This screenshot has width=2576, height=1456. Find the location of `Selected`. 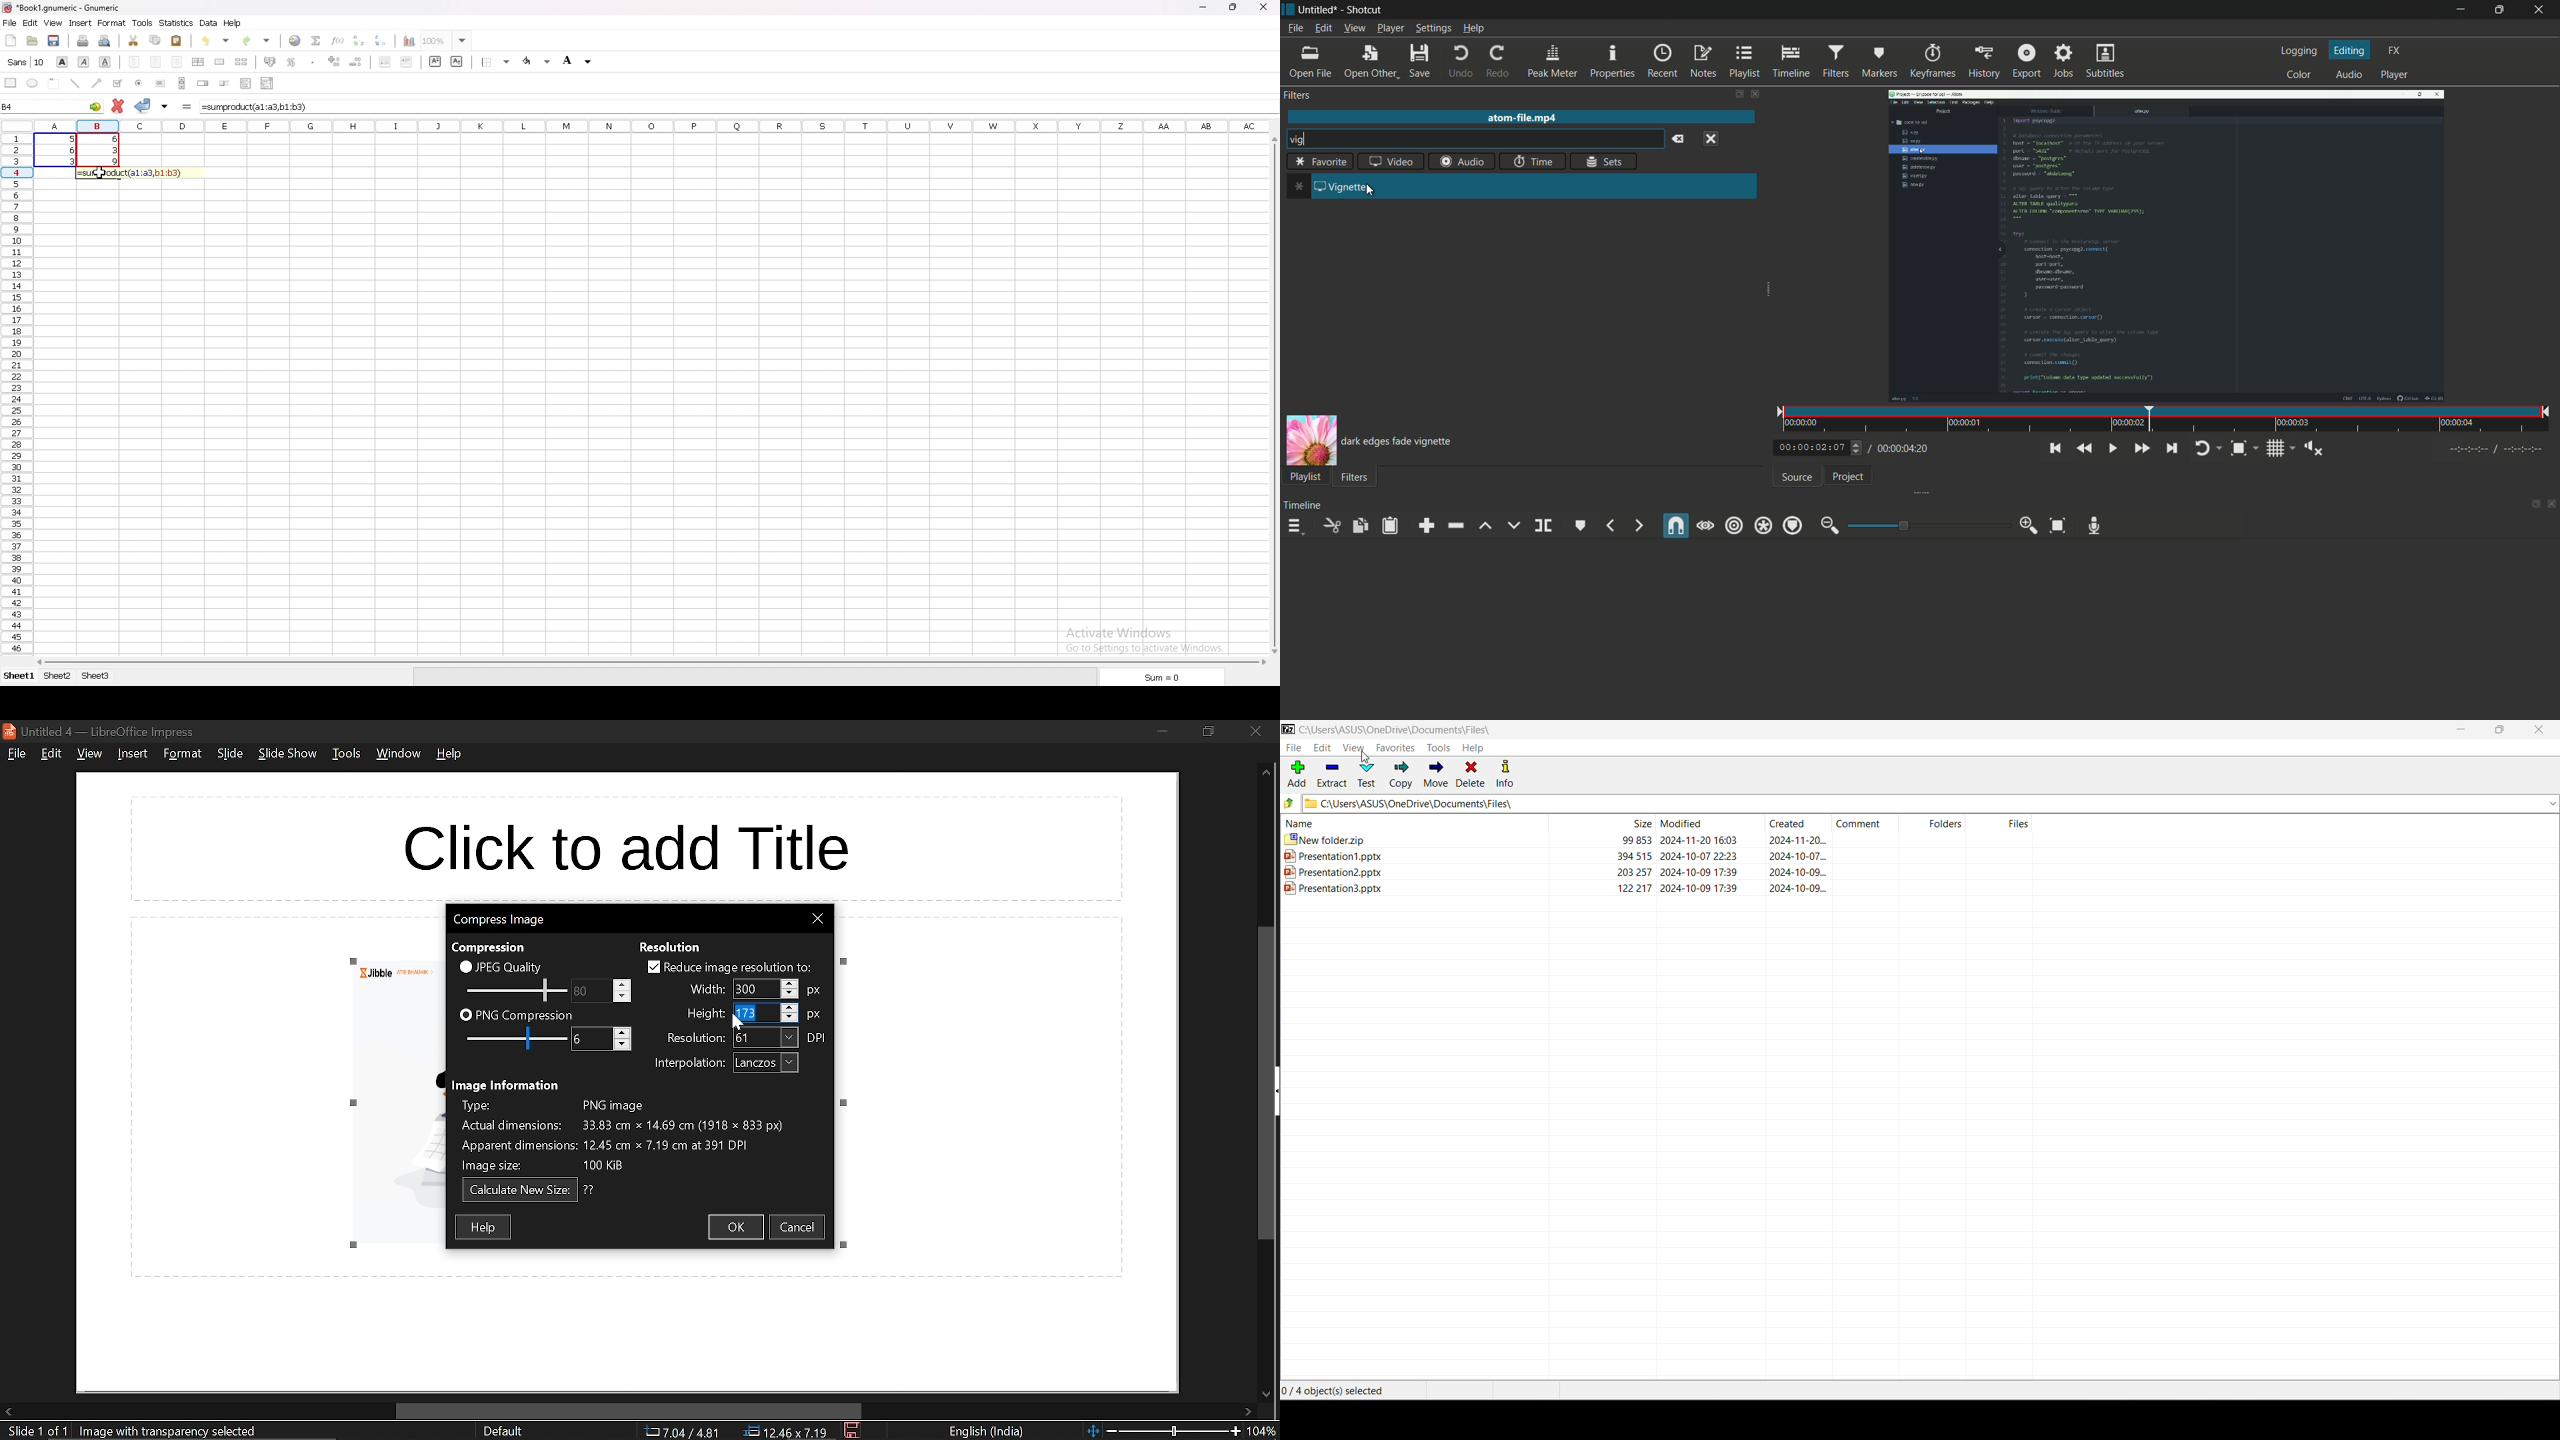

Selected is located at coordinates (750, 1014).